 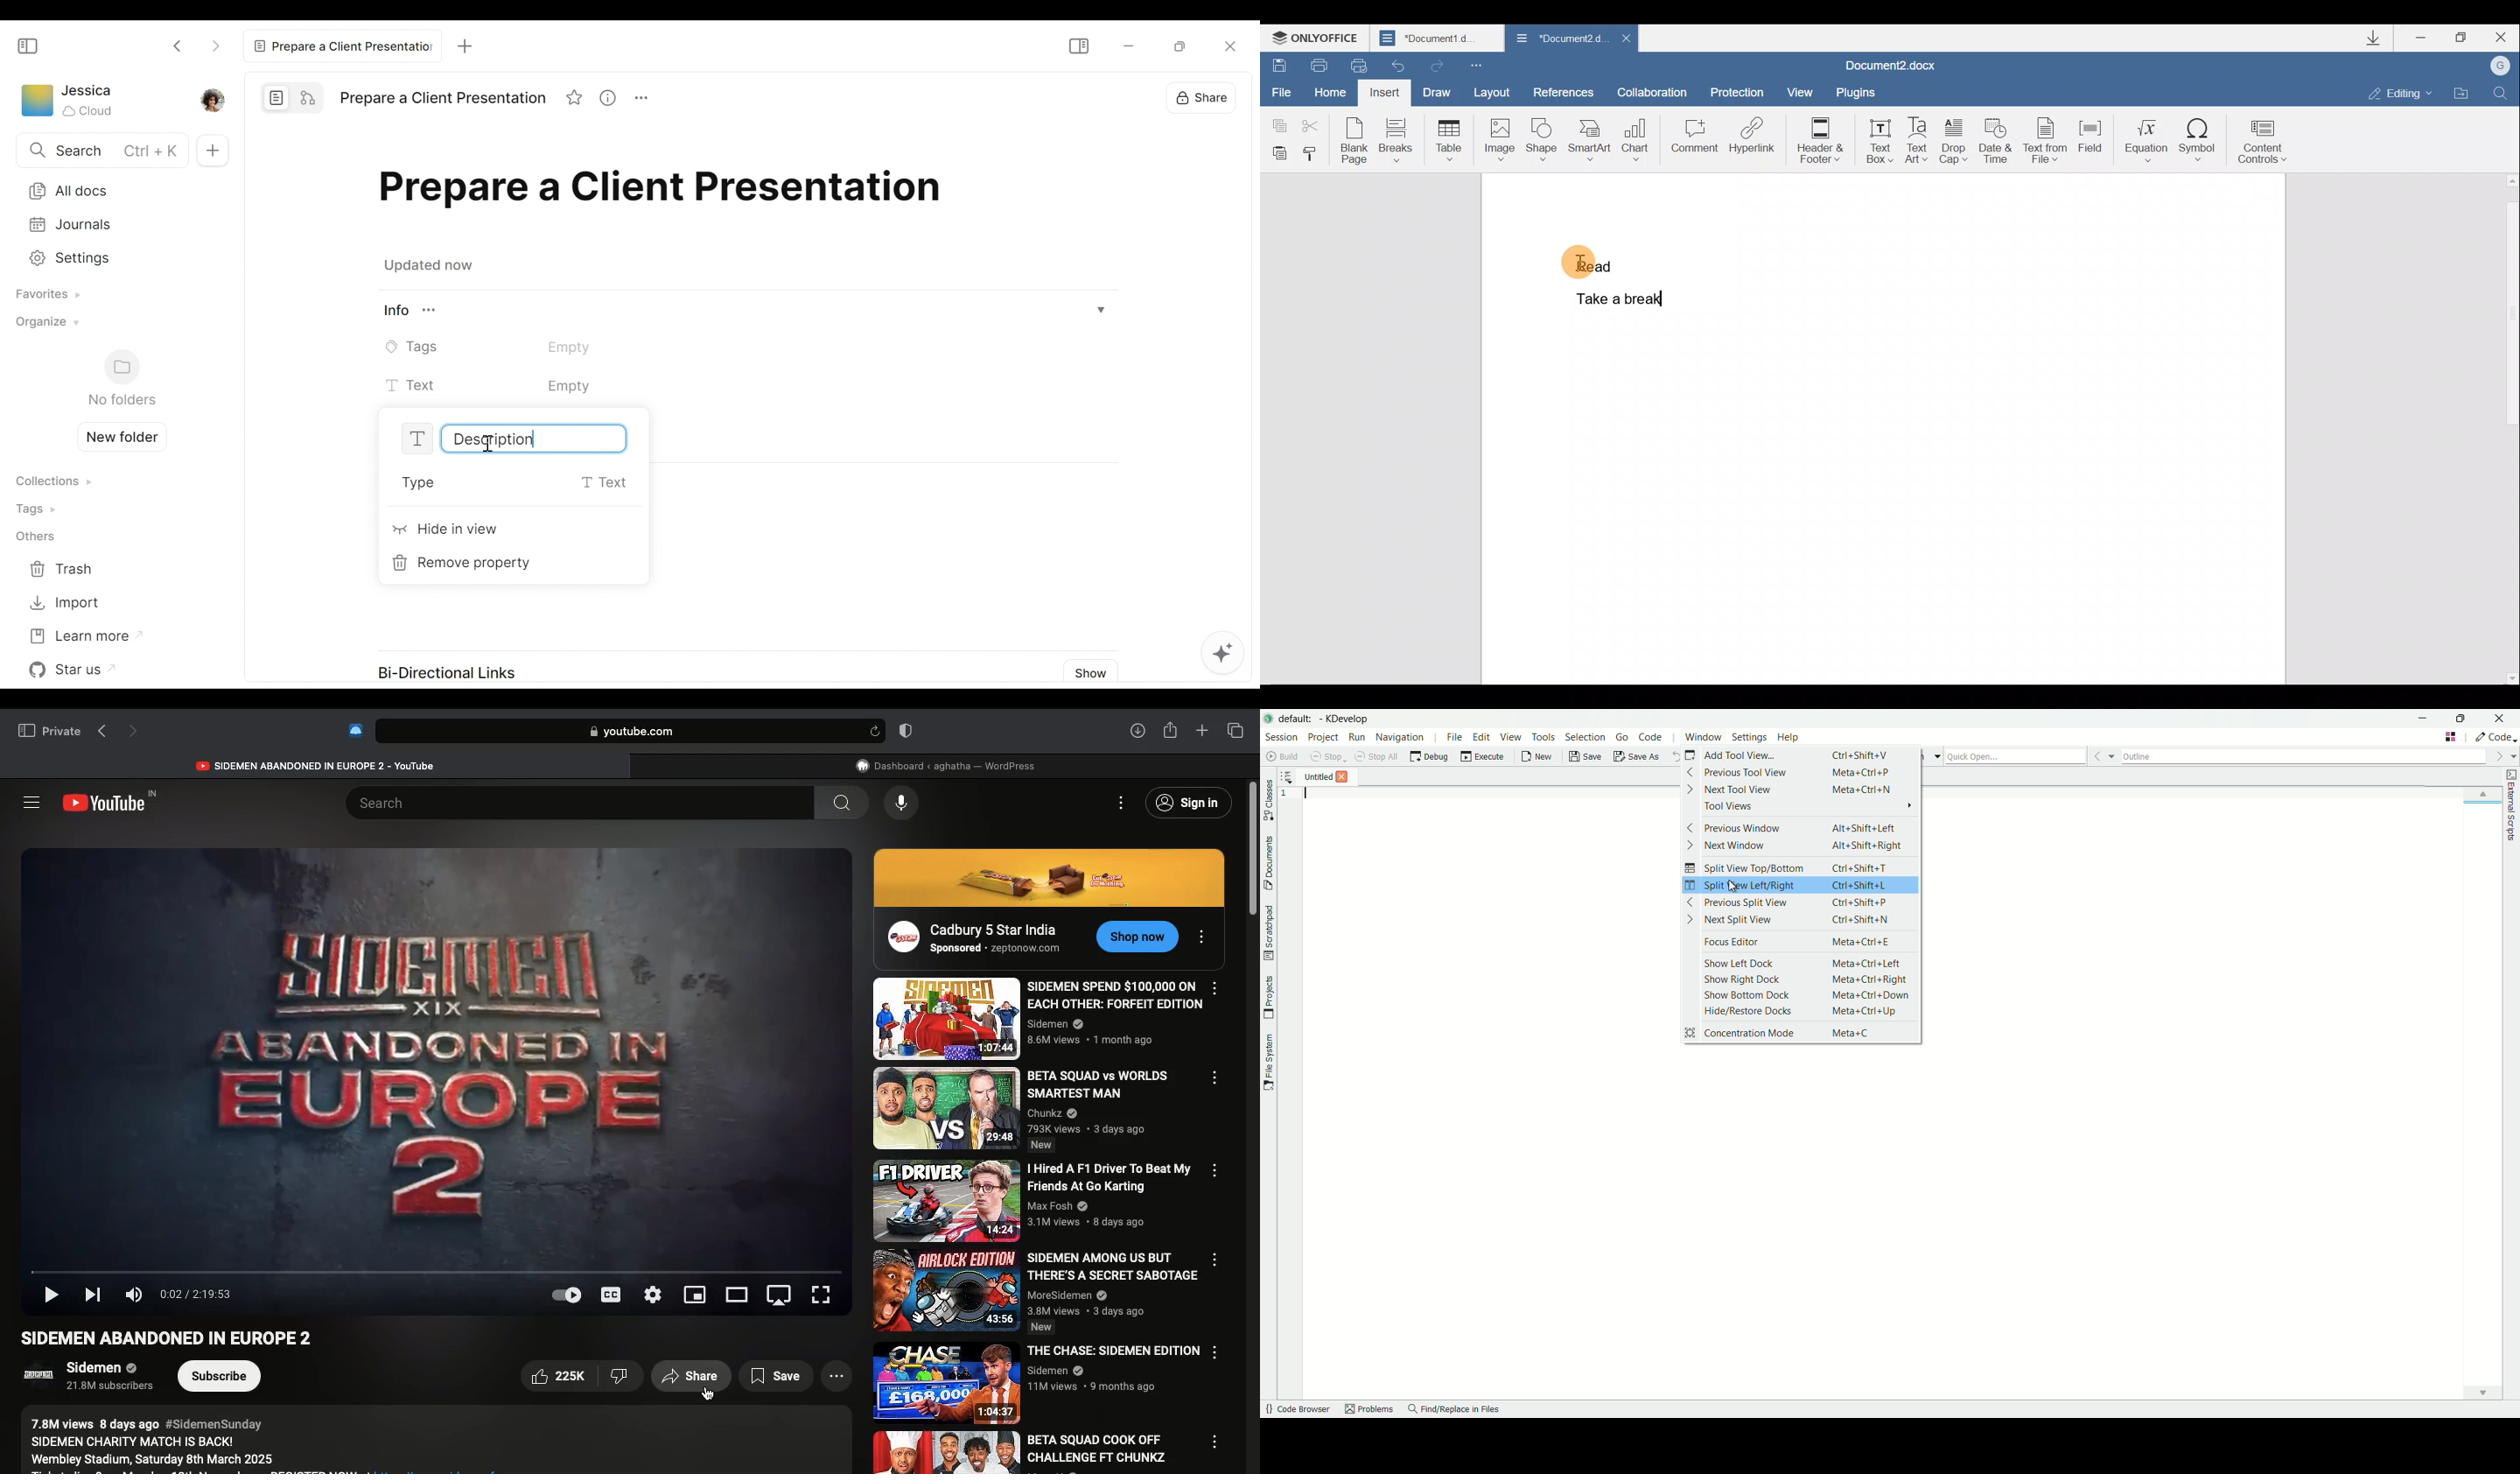 I want to click on meta+Ctrl+Right, so click(x=1868, y=977).